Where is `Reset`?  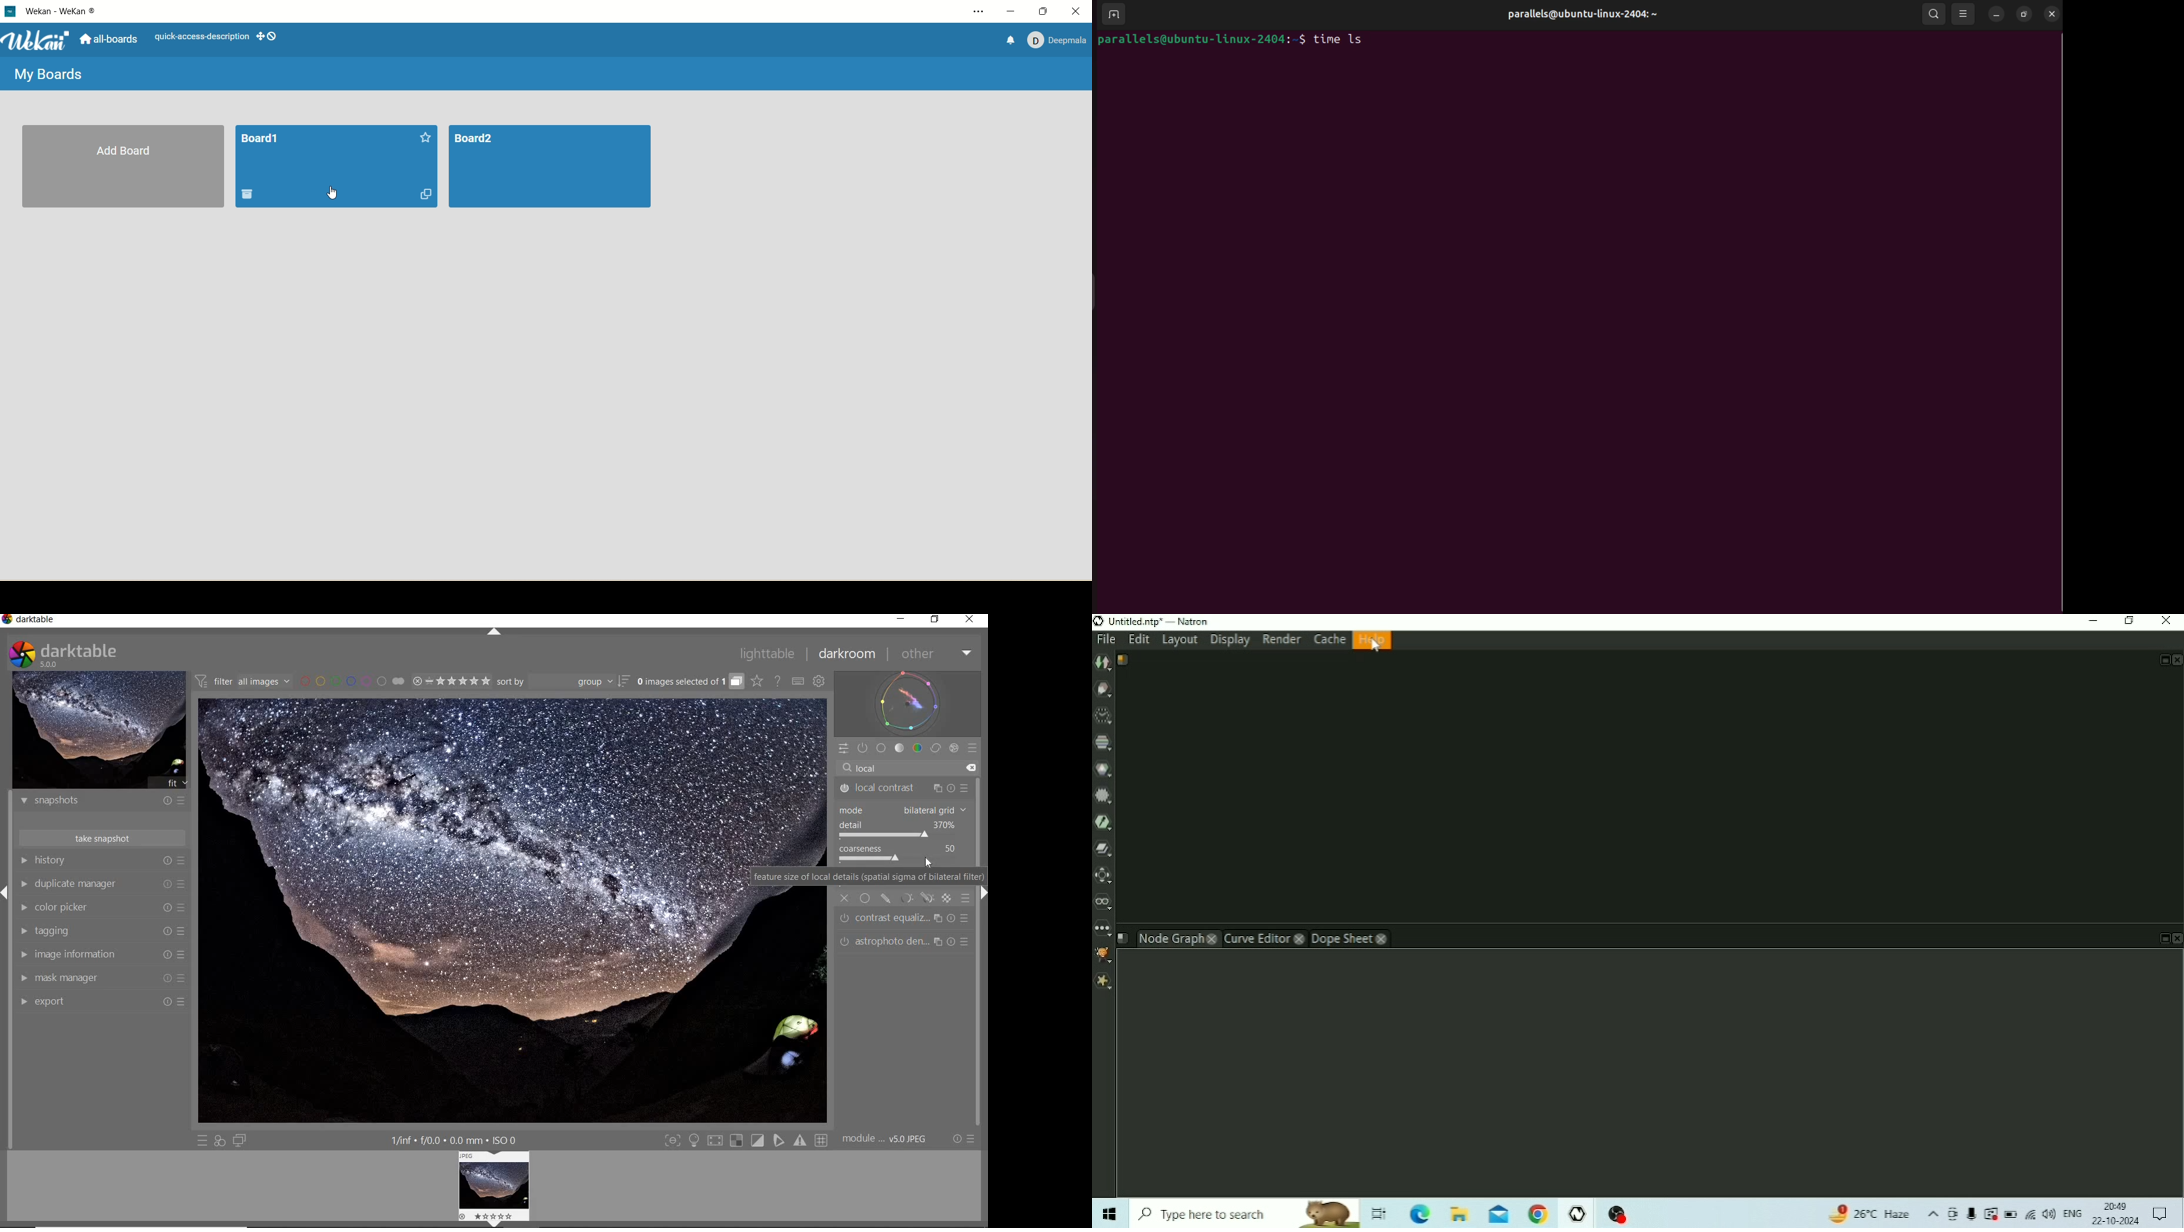 Reset is located at coordinates (165, 1002).